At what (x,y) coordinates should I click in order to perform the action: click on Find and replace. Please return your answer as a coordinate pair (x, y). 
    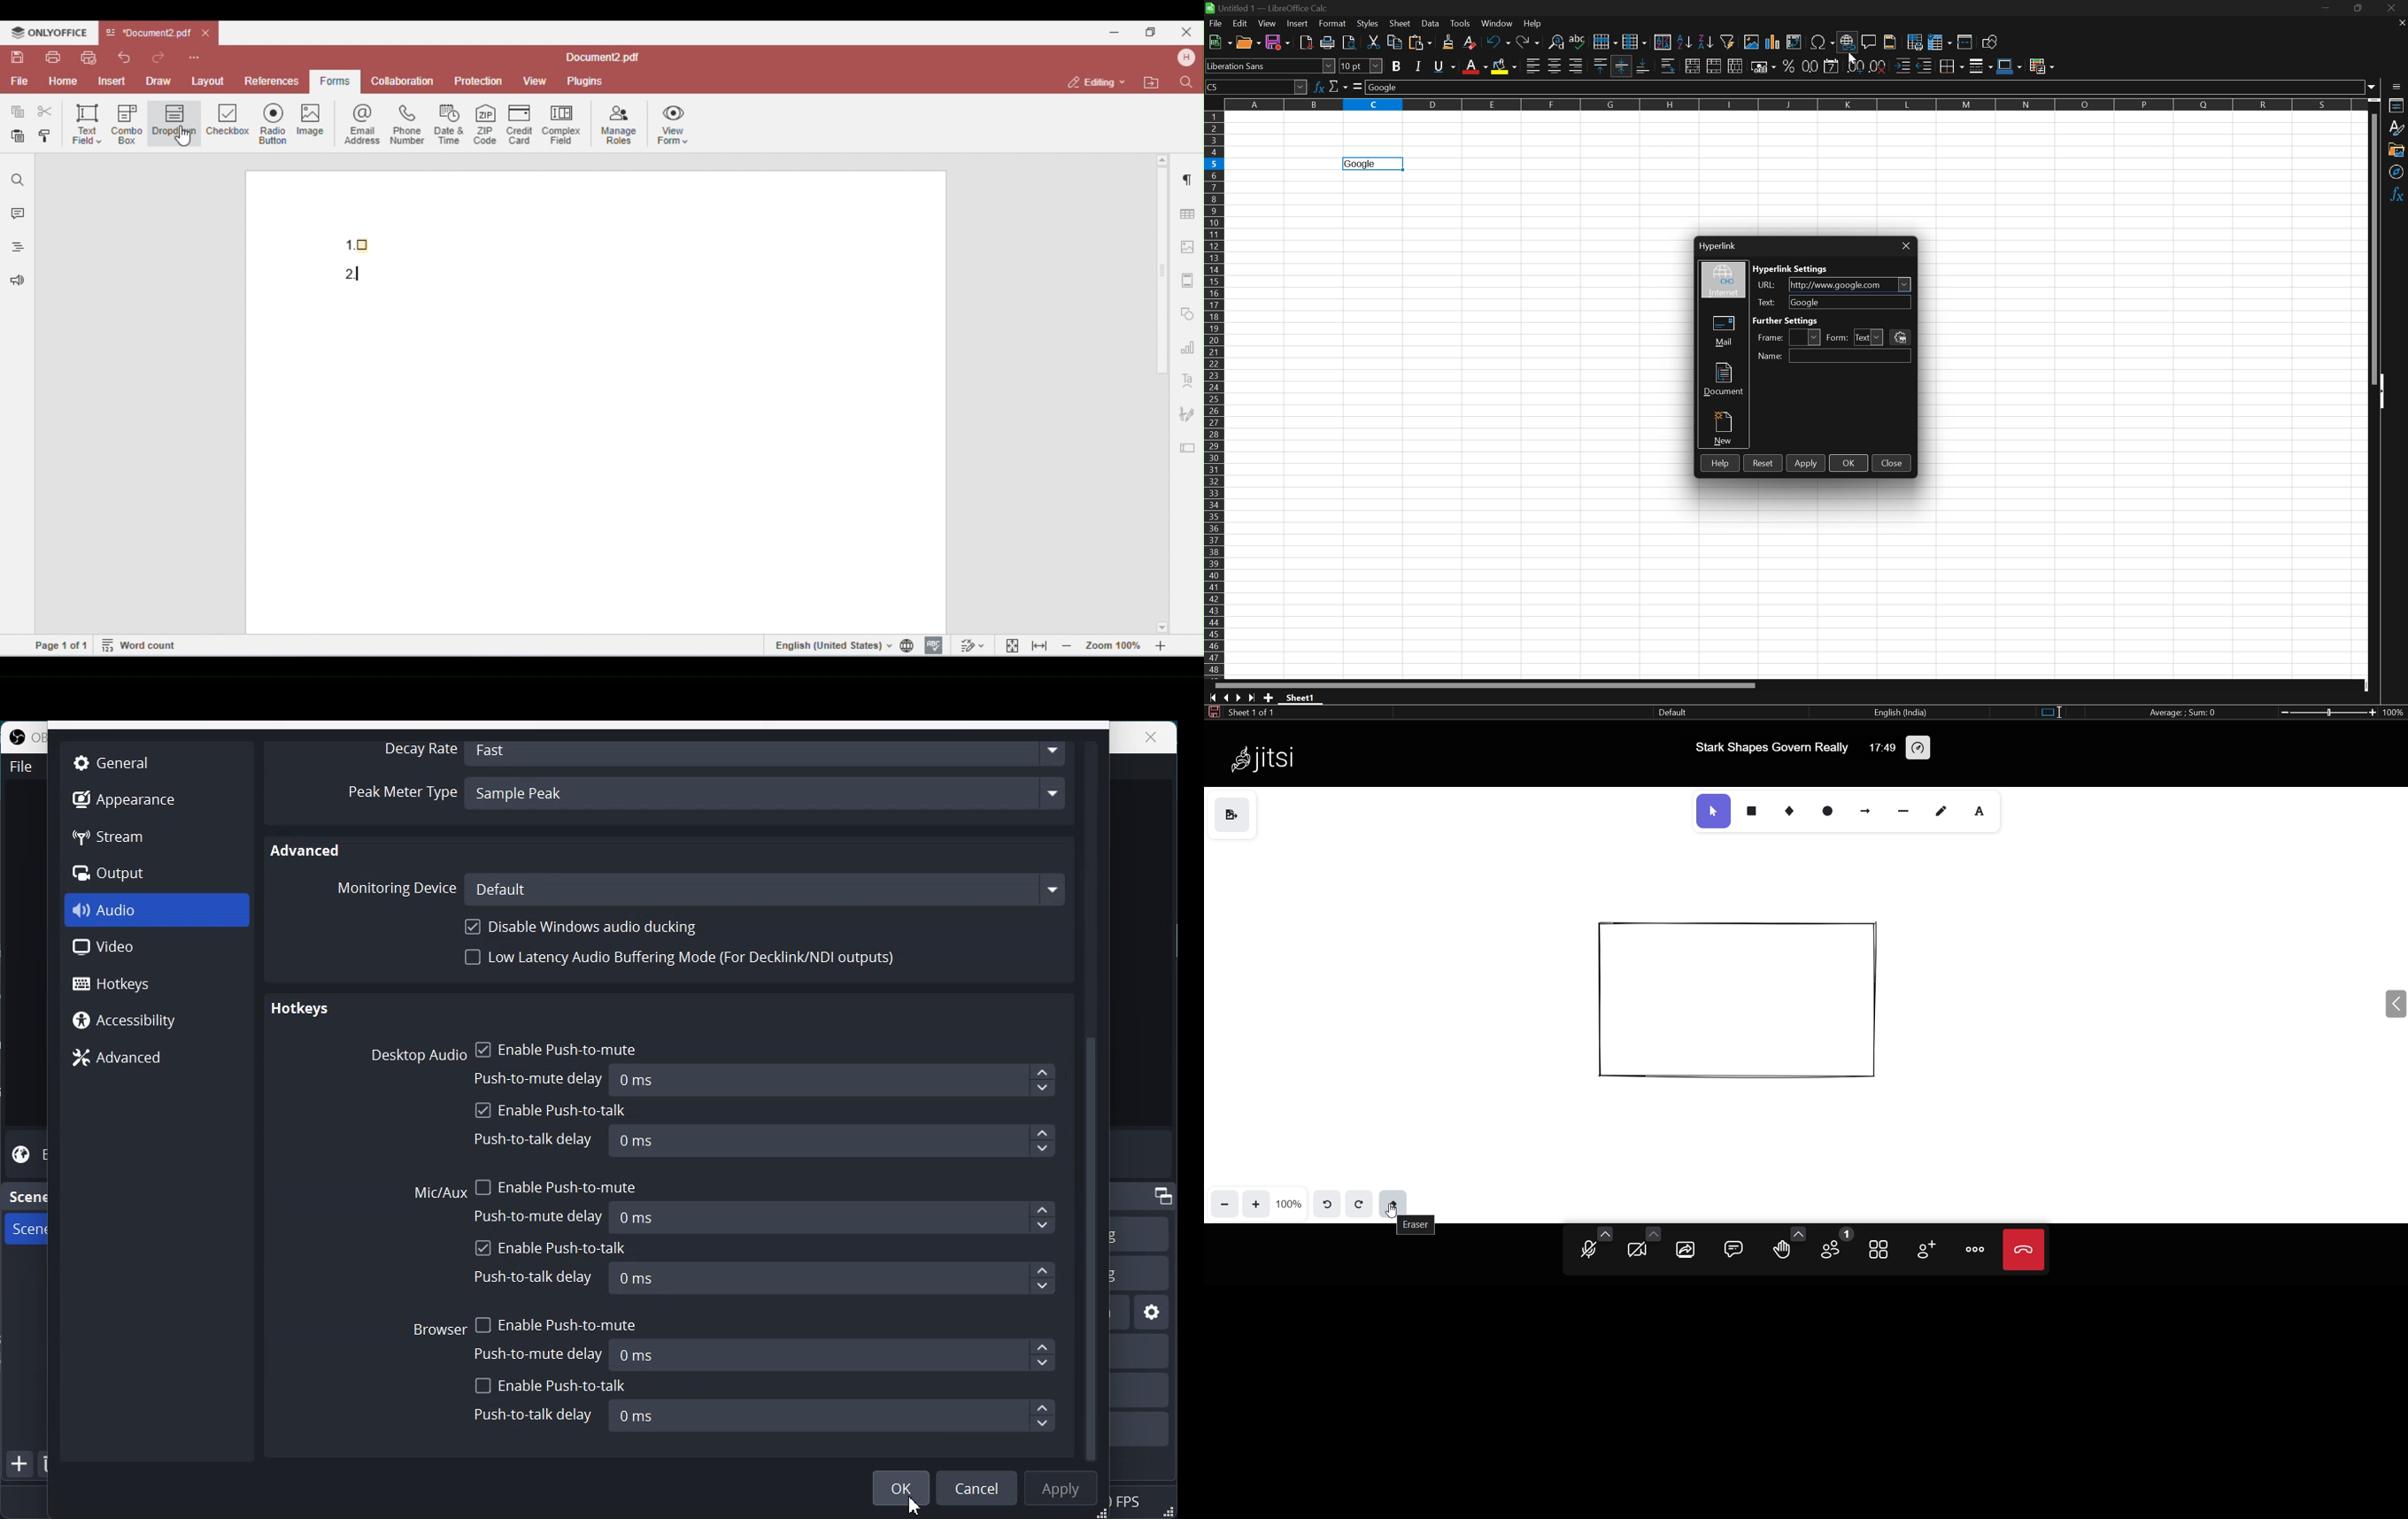
    Looking at the image, I should click on (1557, 40).